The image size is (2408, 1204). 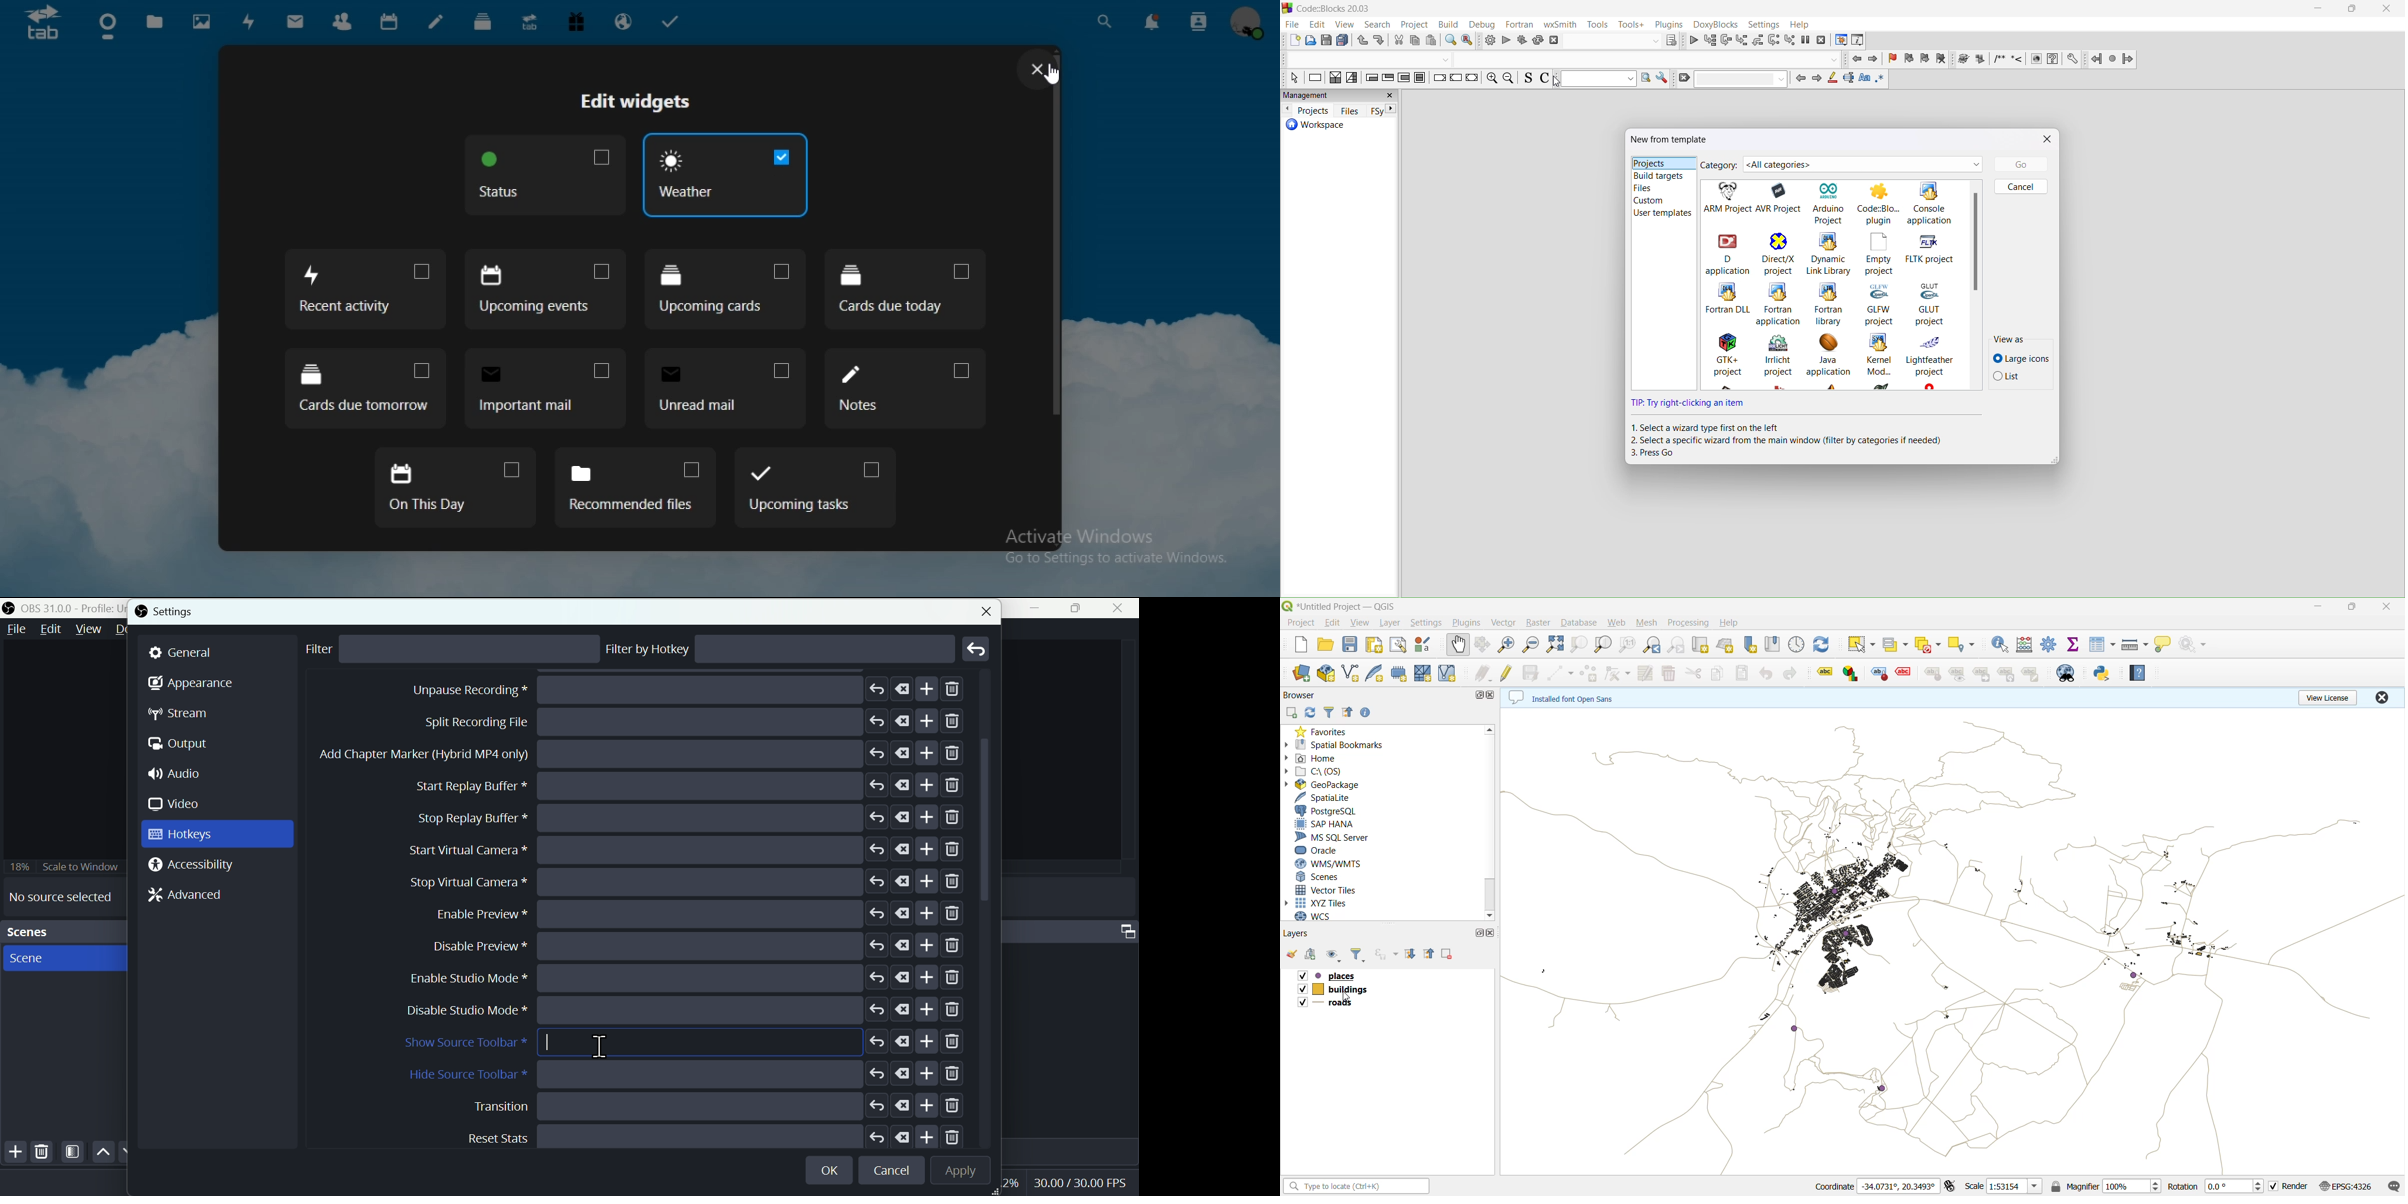 I want to click on copy, so click(x=1415, y=41).